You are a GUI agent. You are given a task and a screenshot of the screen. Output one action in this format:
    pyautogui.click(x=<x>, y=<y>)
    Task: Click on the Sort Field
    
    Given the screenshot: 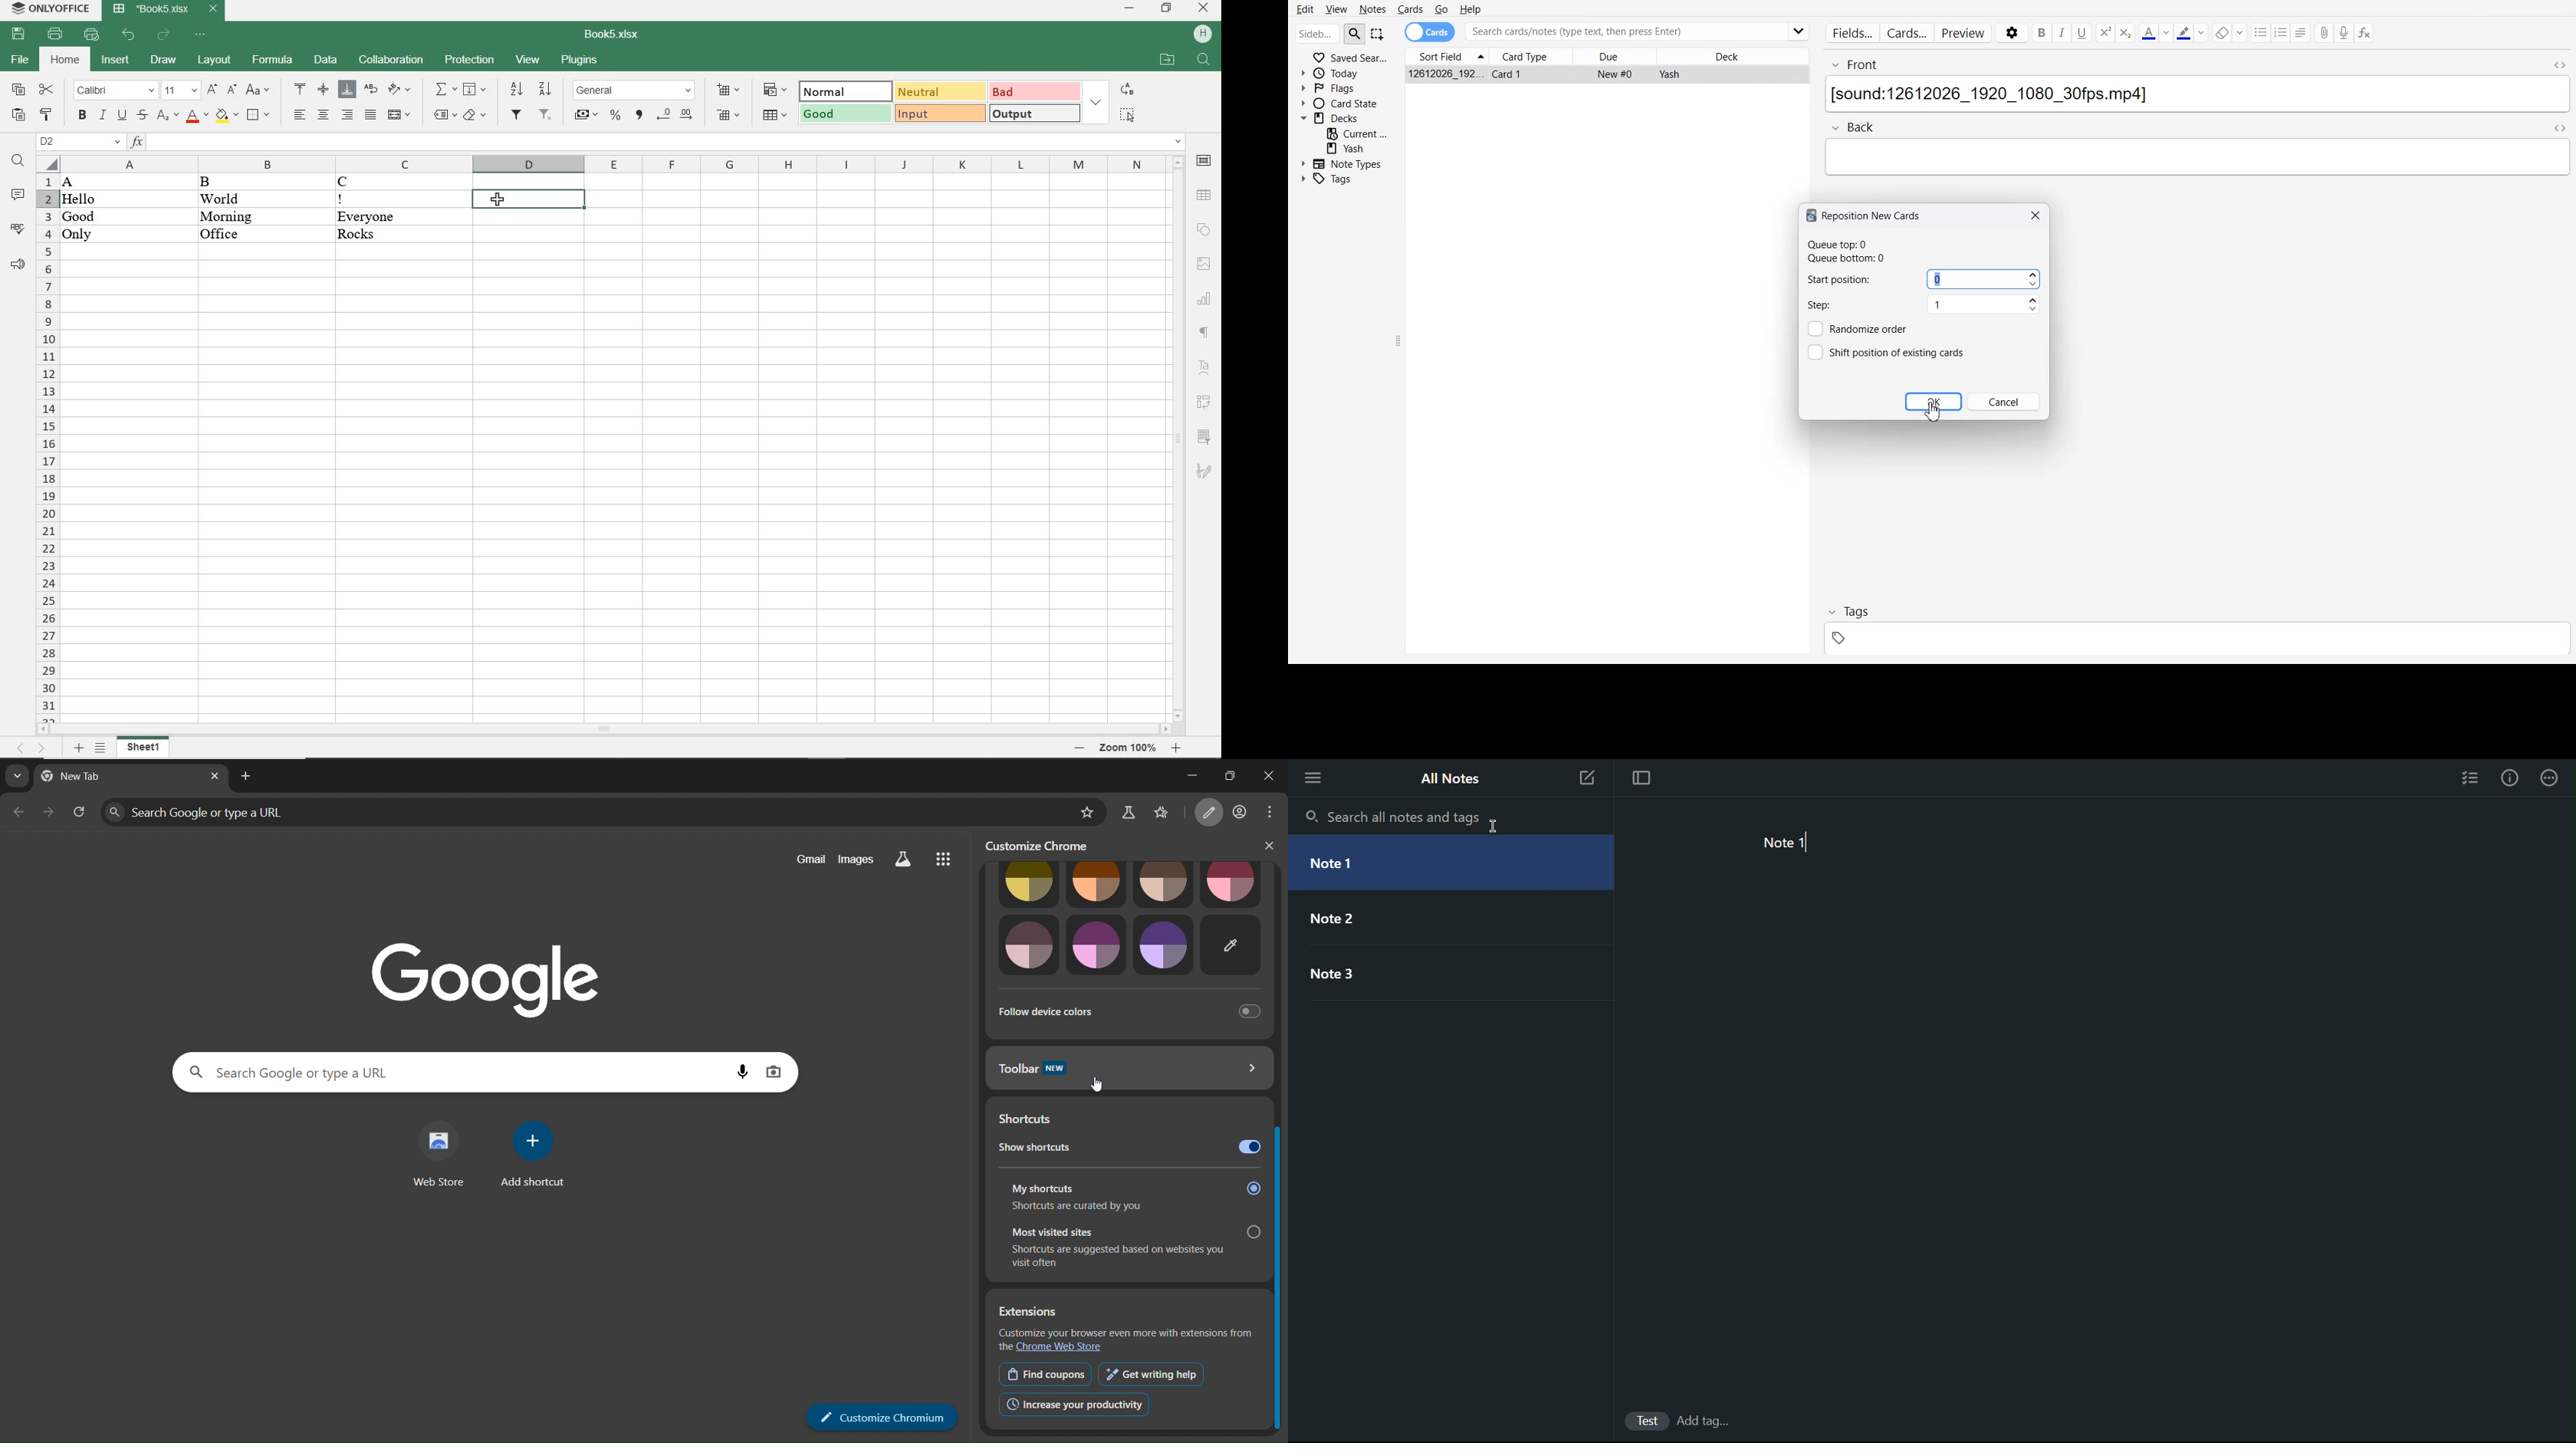 What is the action you would take?
    pyautogui.click(x=1447, y=55)
    